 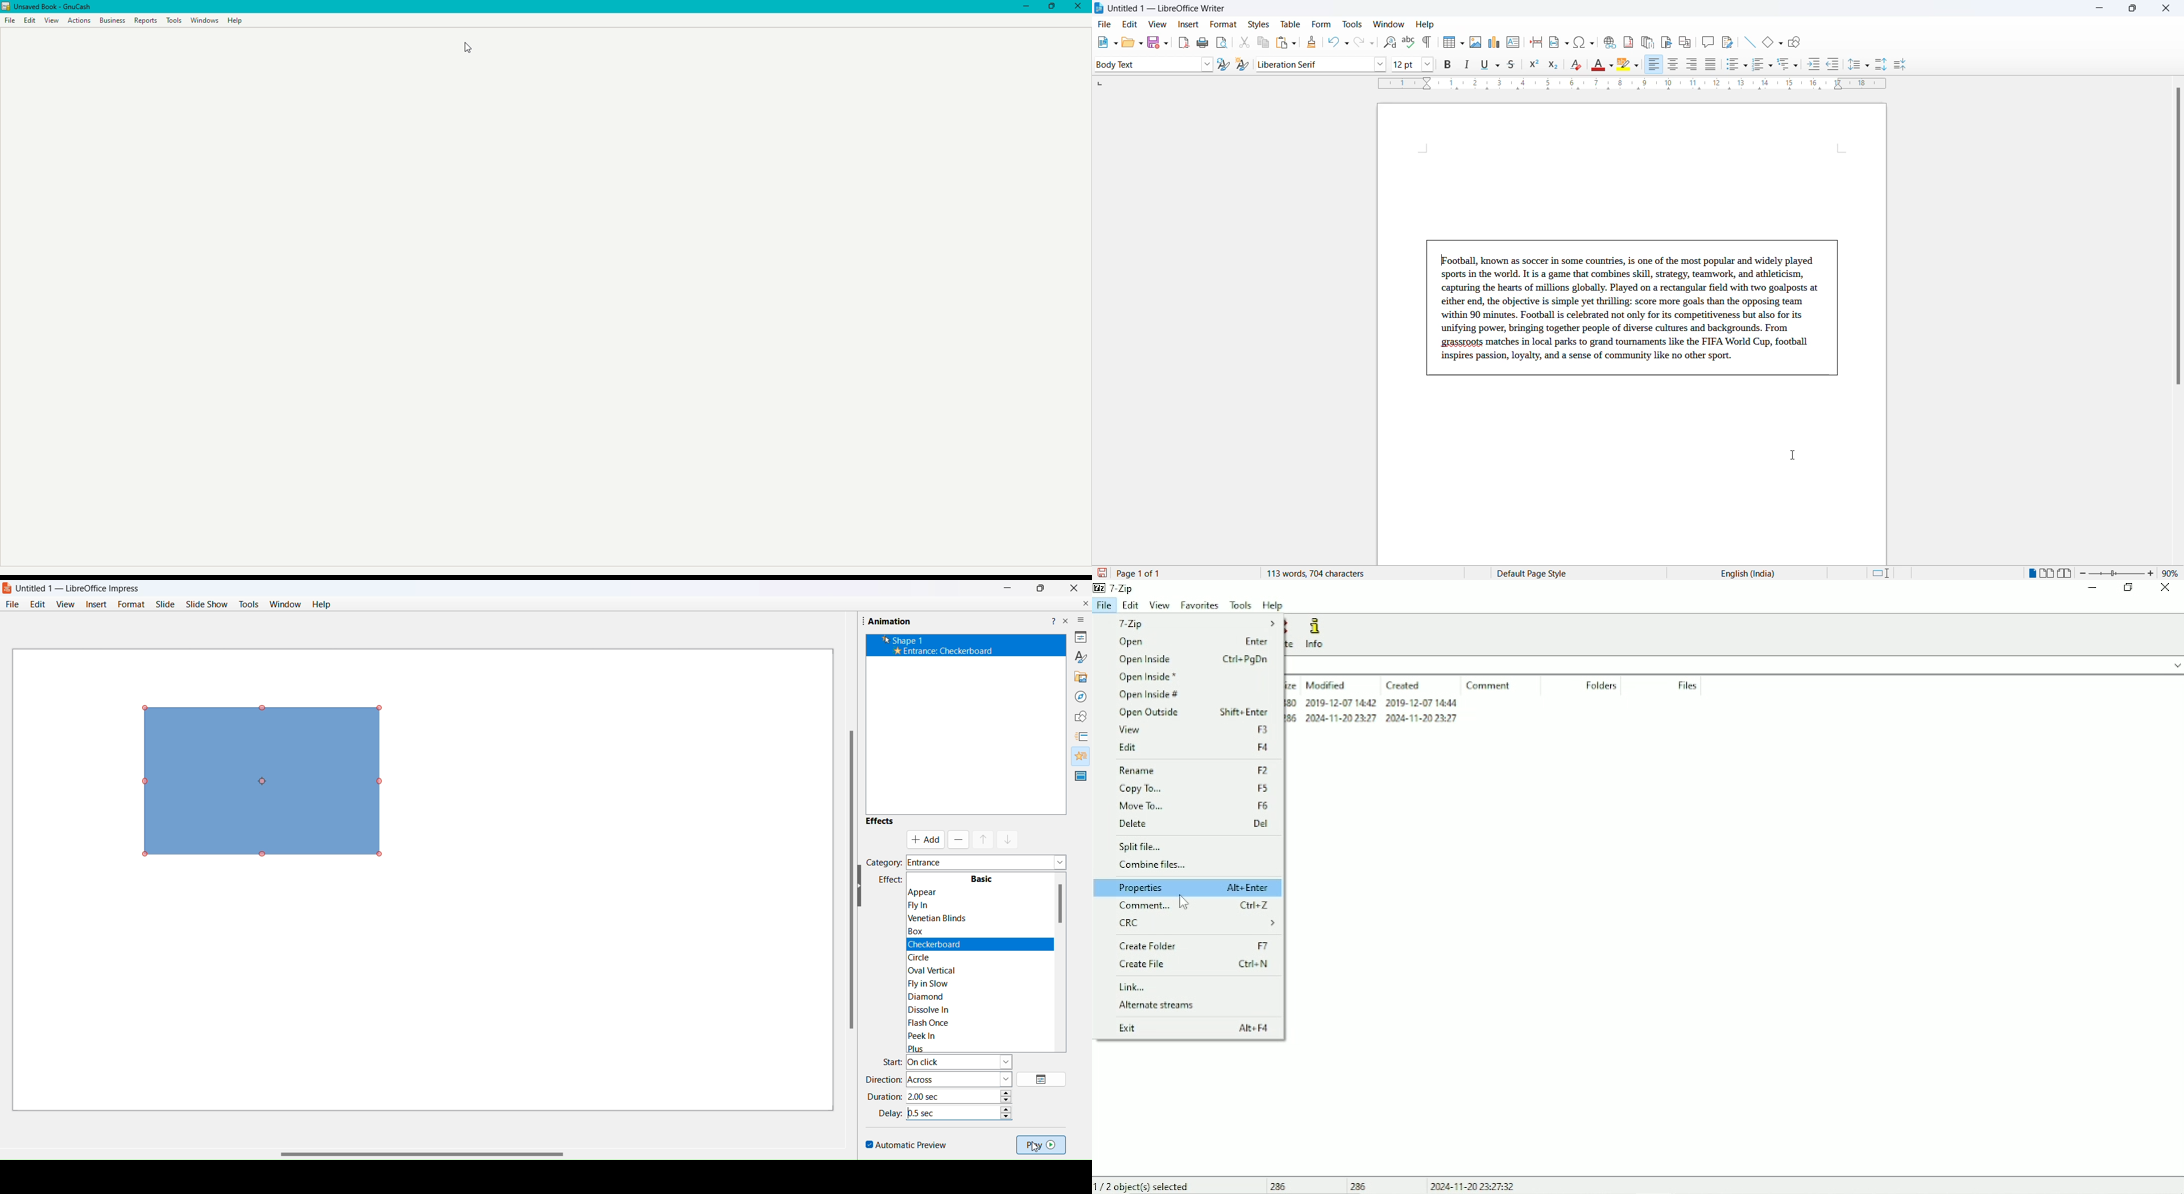 I want to click on delay, so click(x=891, y=1113).